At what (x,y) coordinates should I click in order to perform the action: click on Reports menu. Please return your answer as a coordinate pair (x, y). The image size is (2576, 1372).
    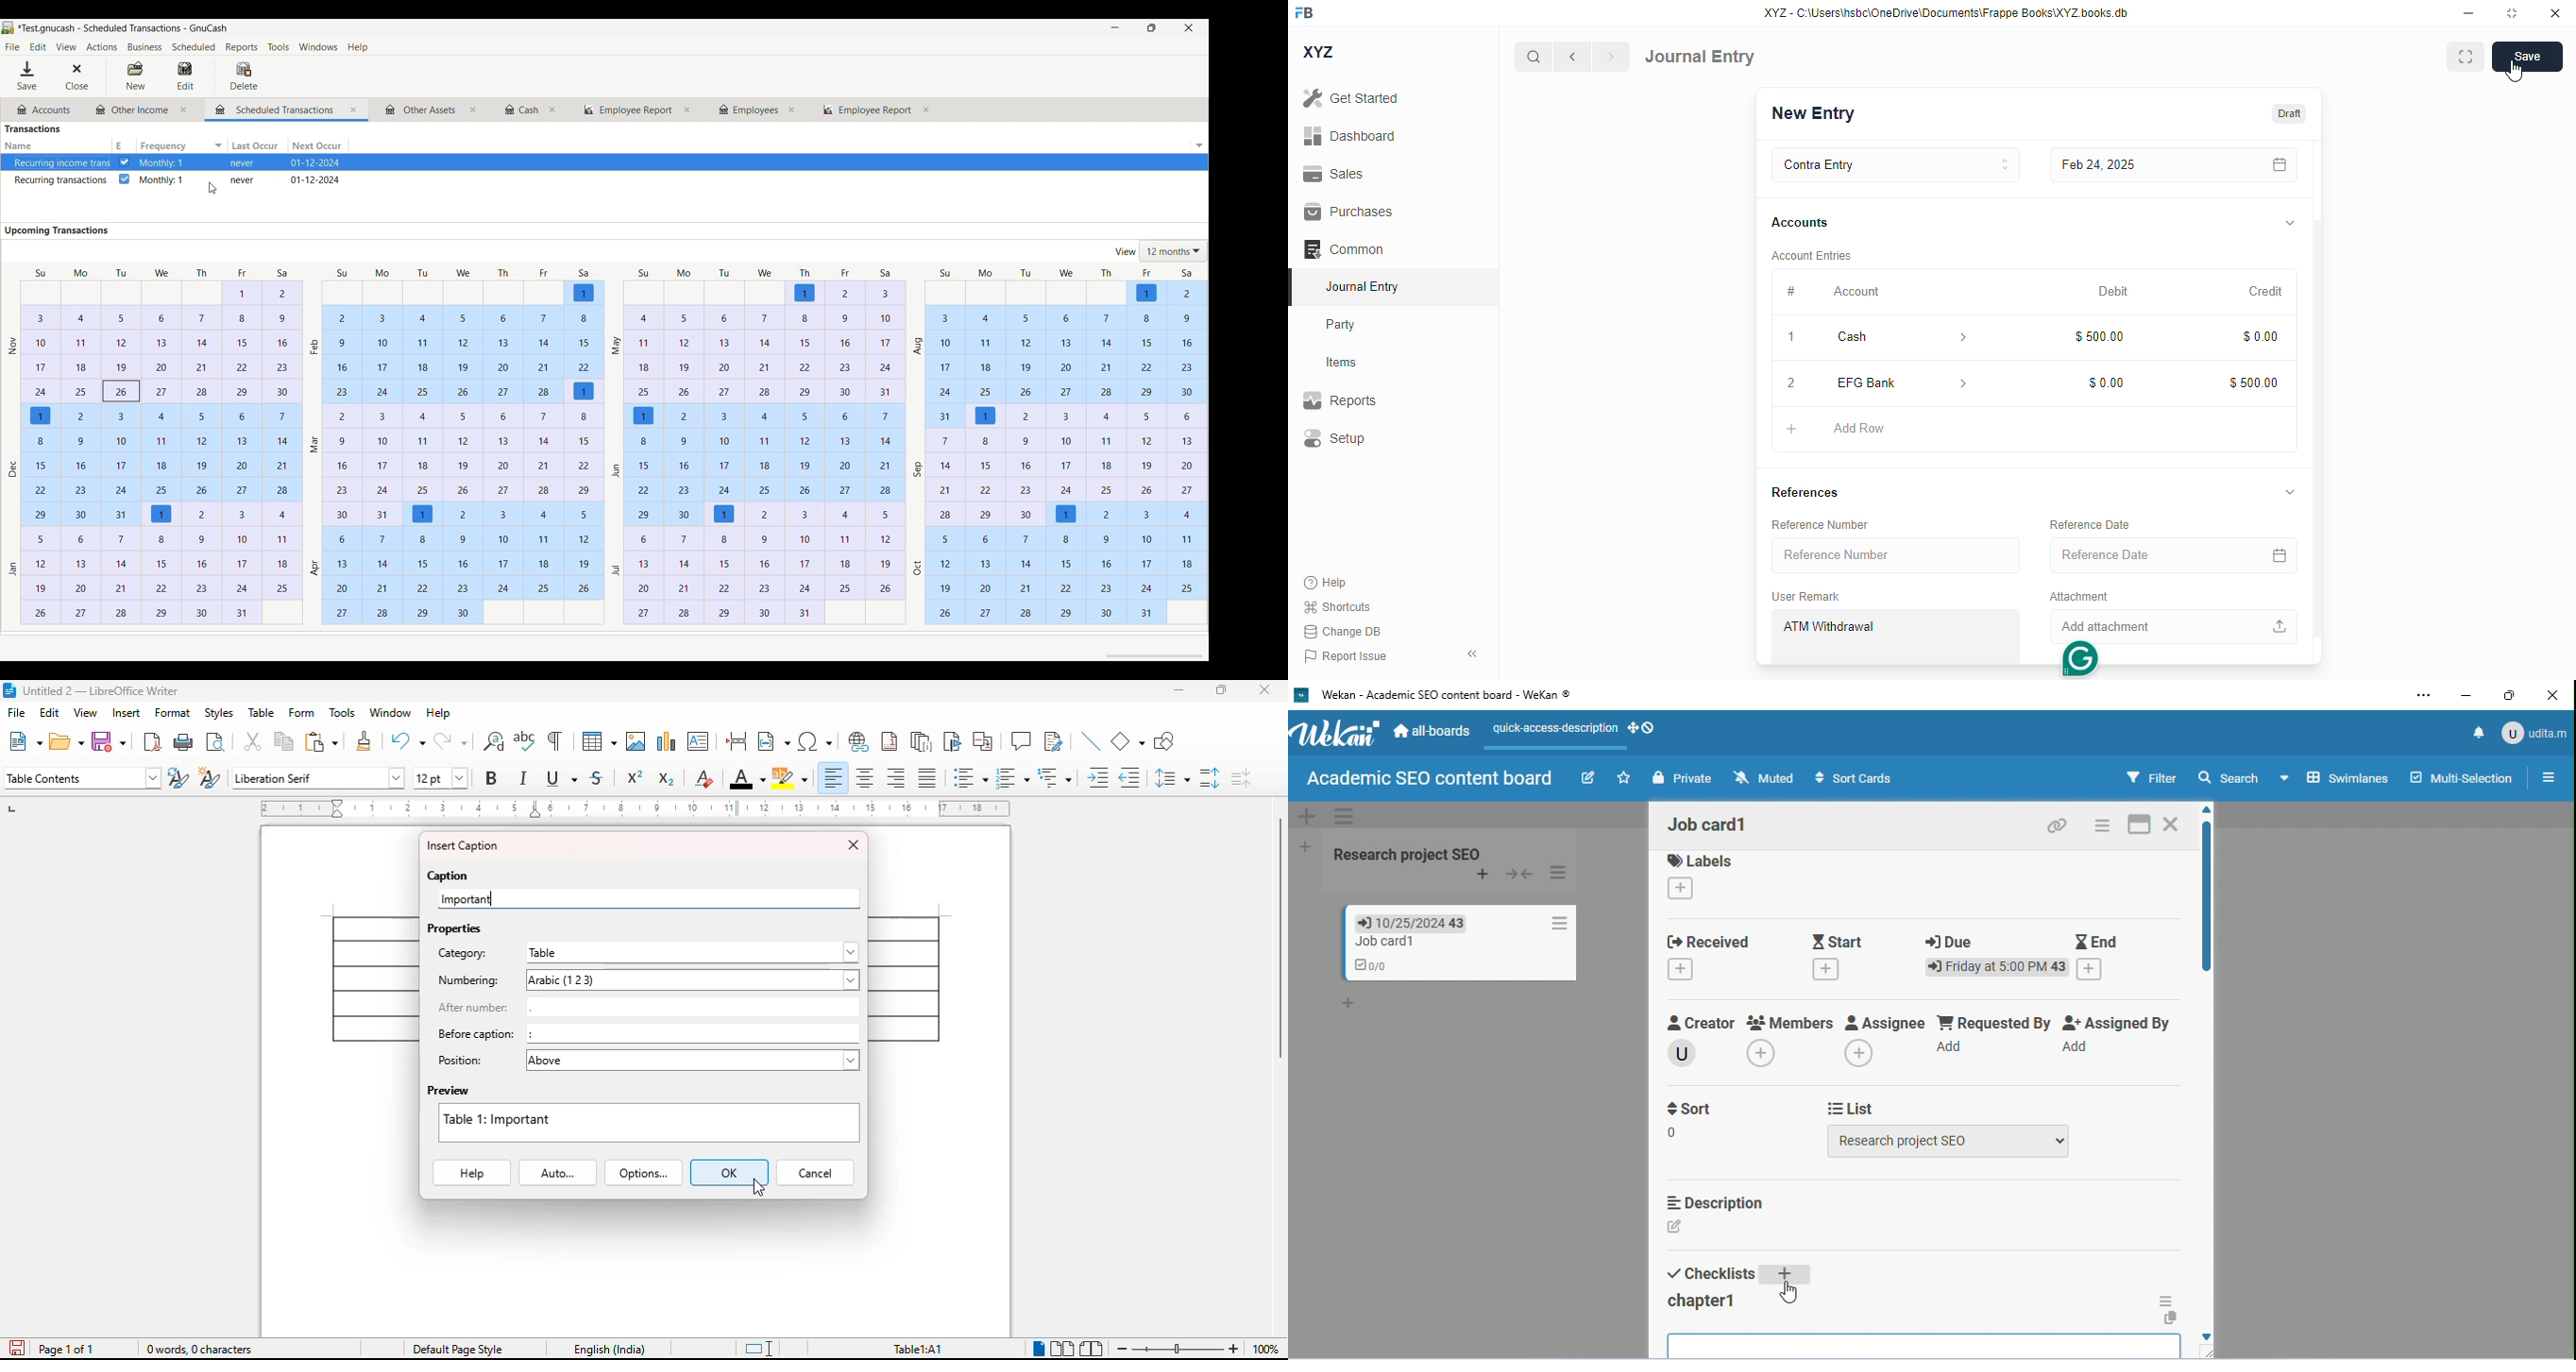
    Looking at the image, I should click on (244, 47).